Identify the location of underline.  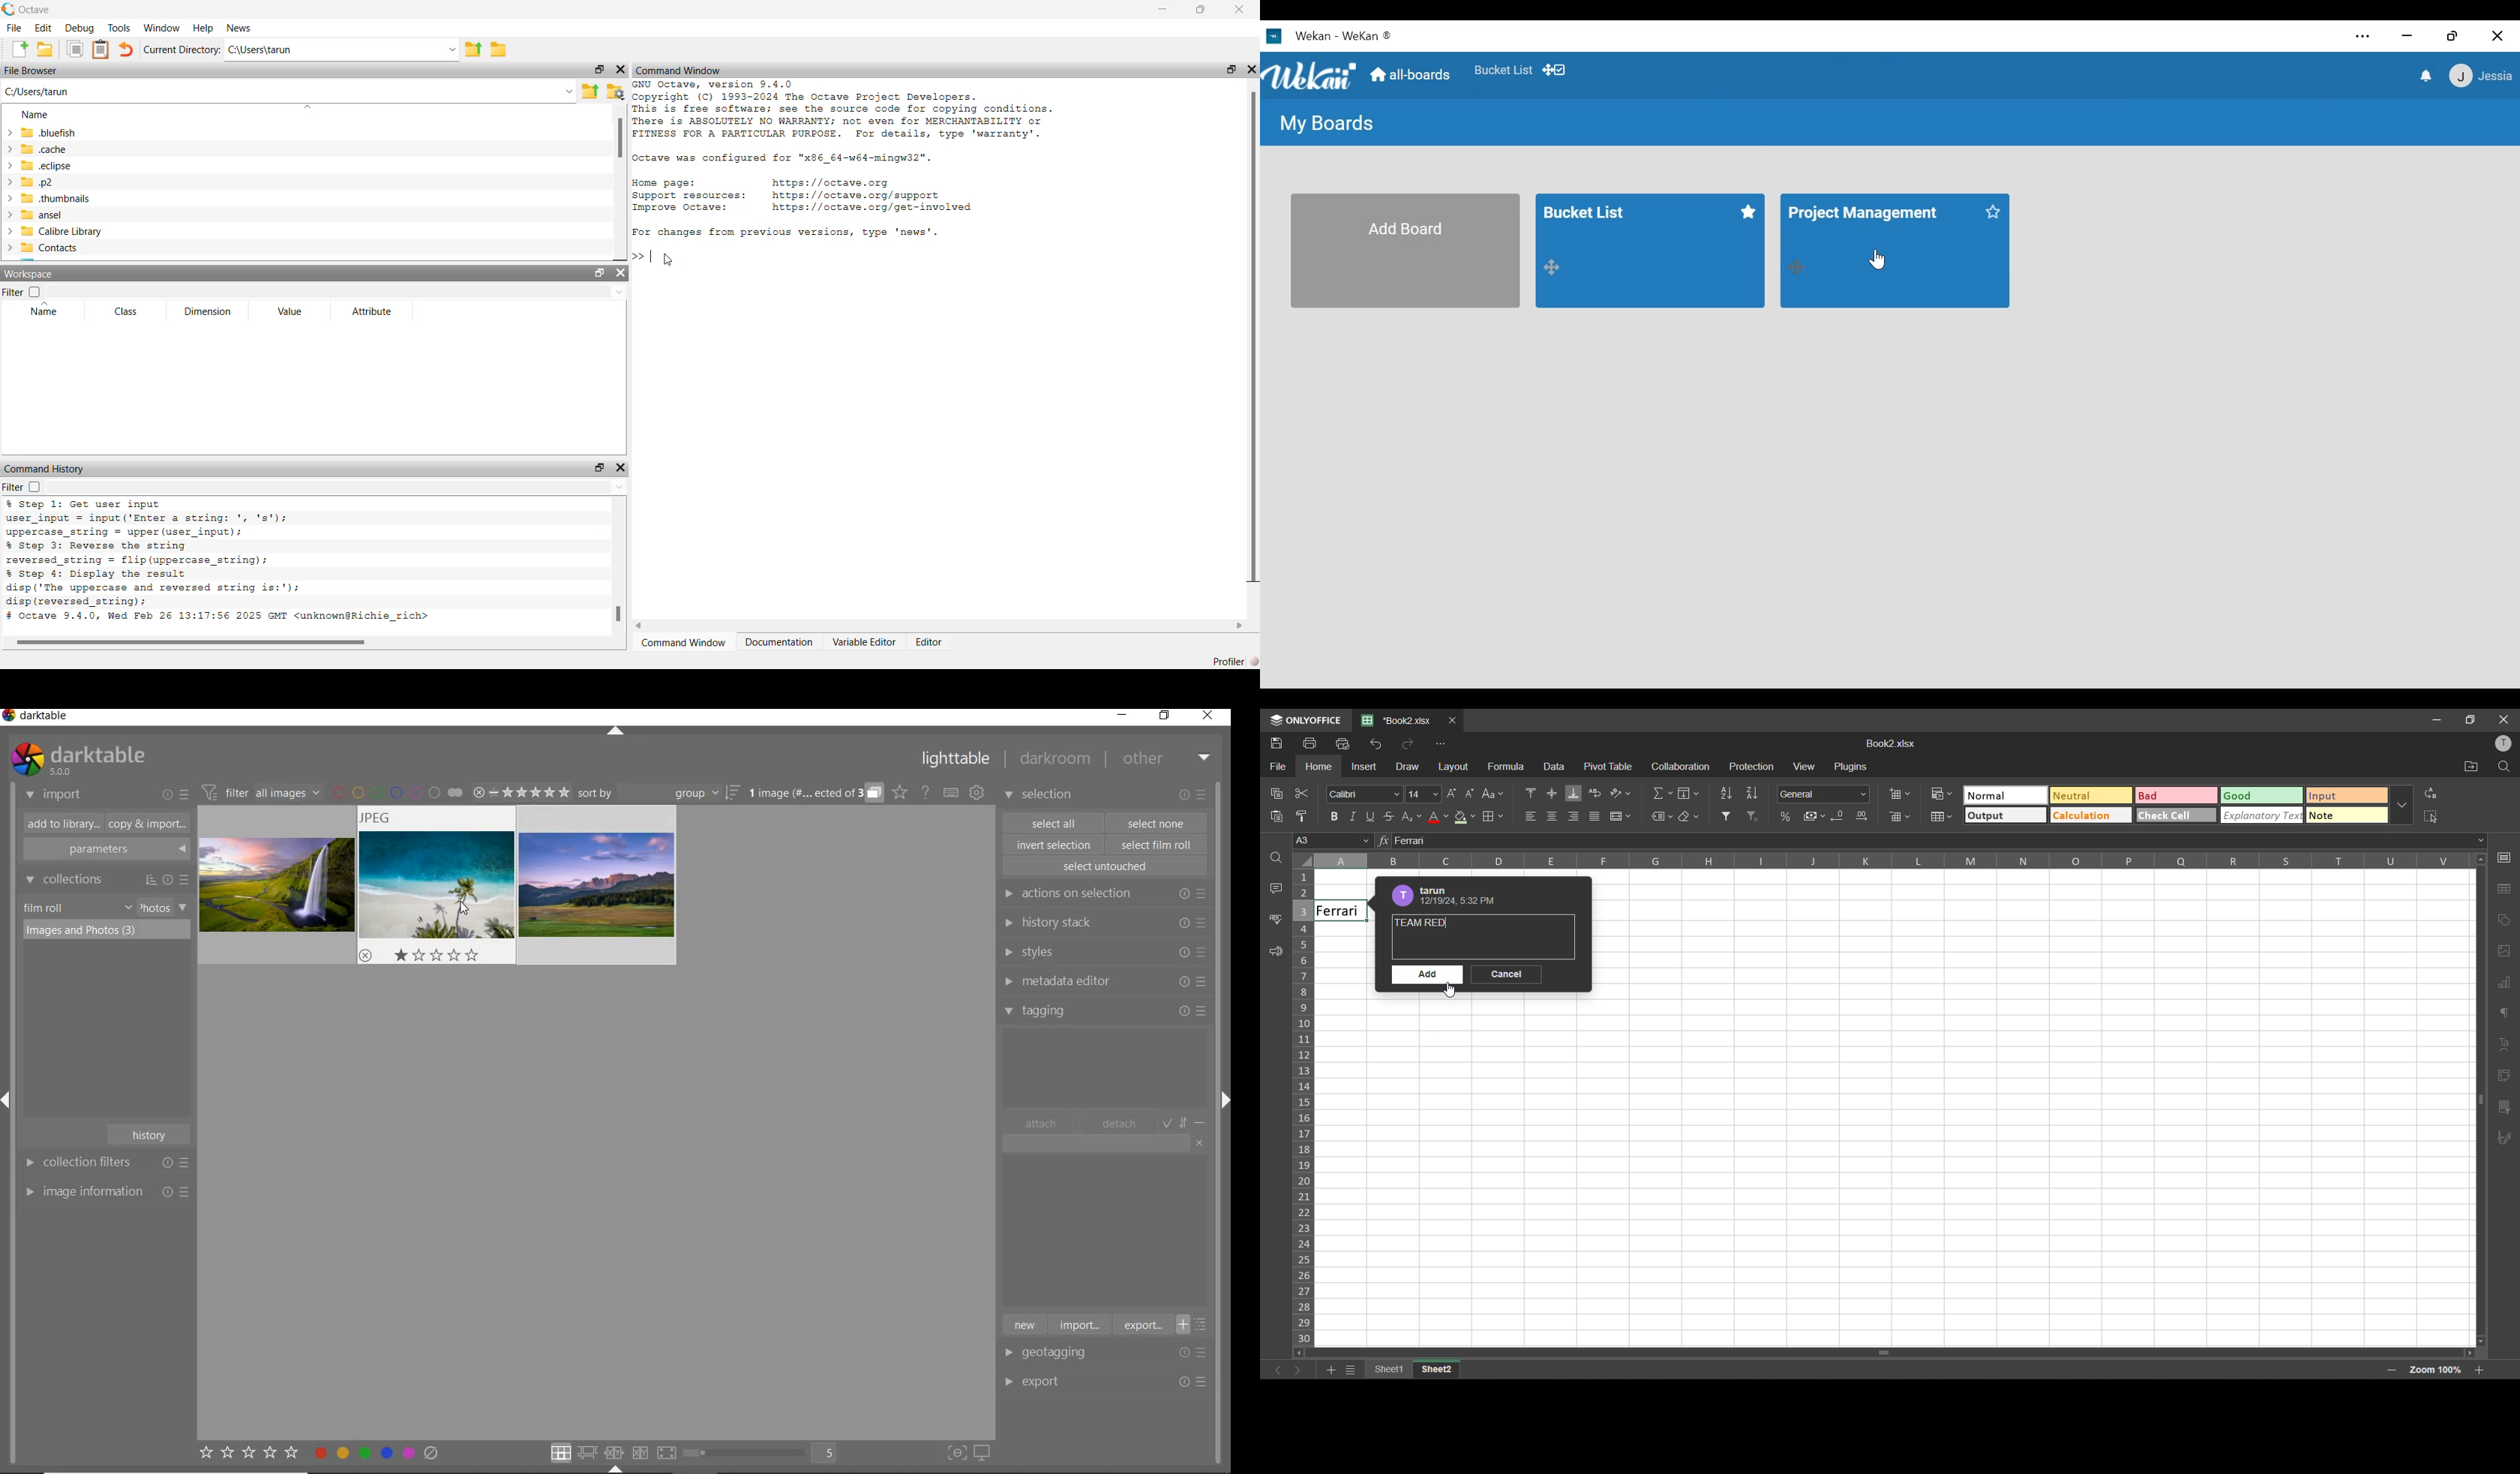
(1373, 817).